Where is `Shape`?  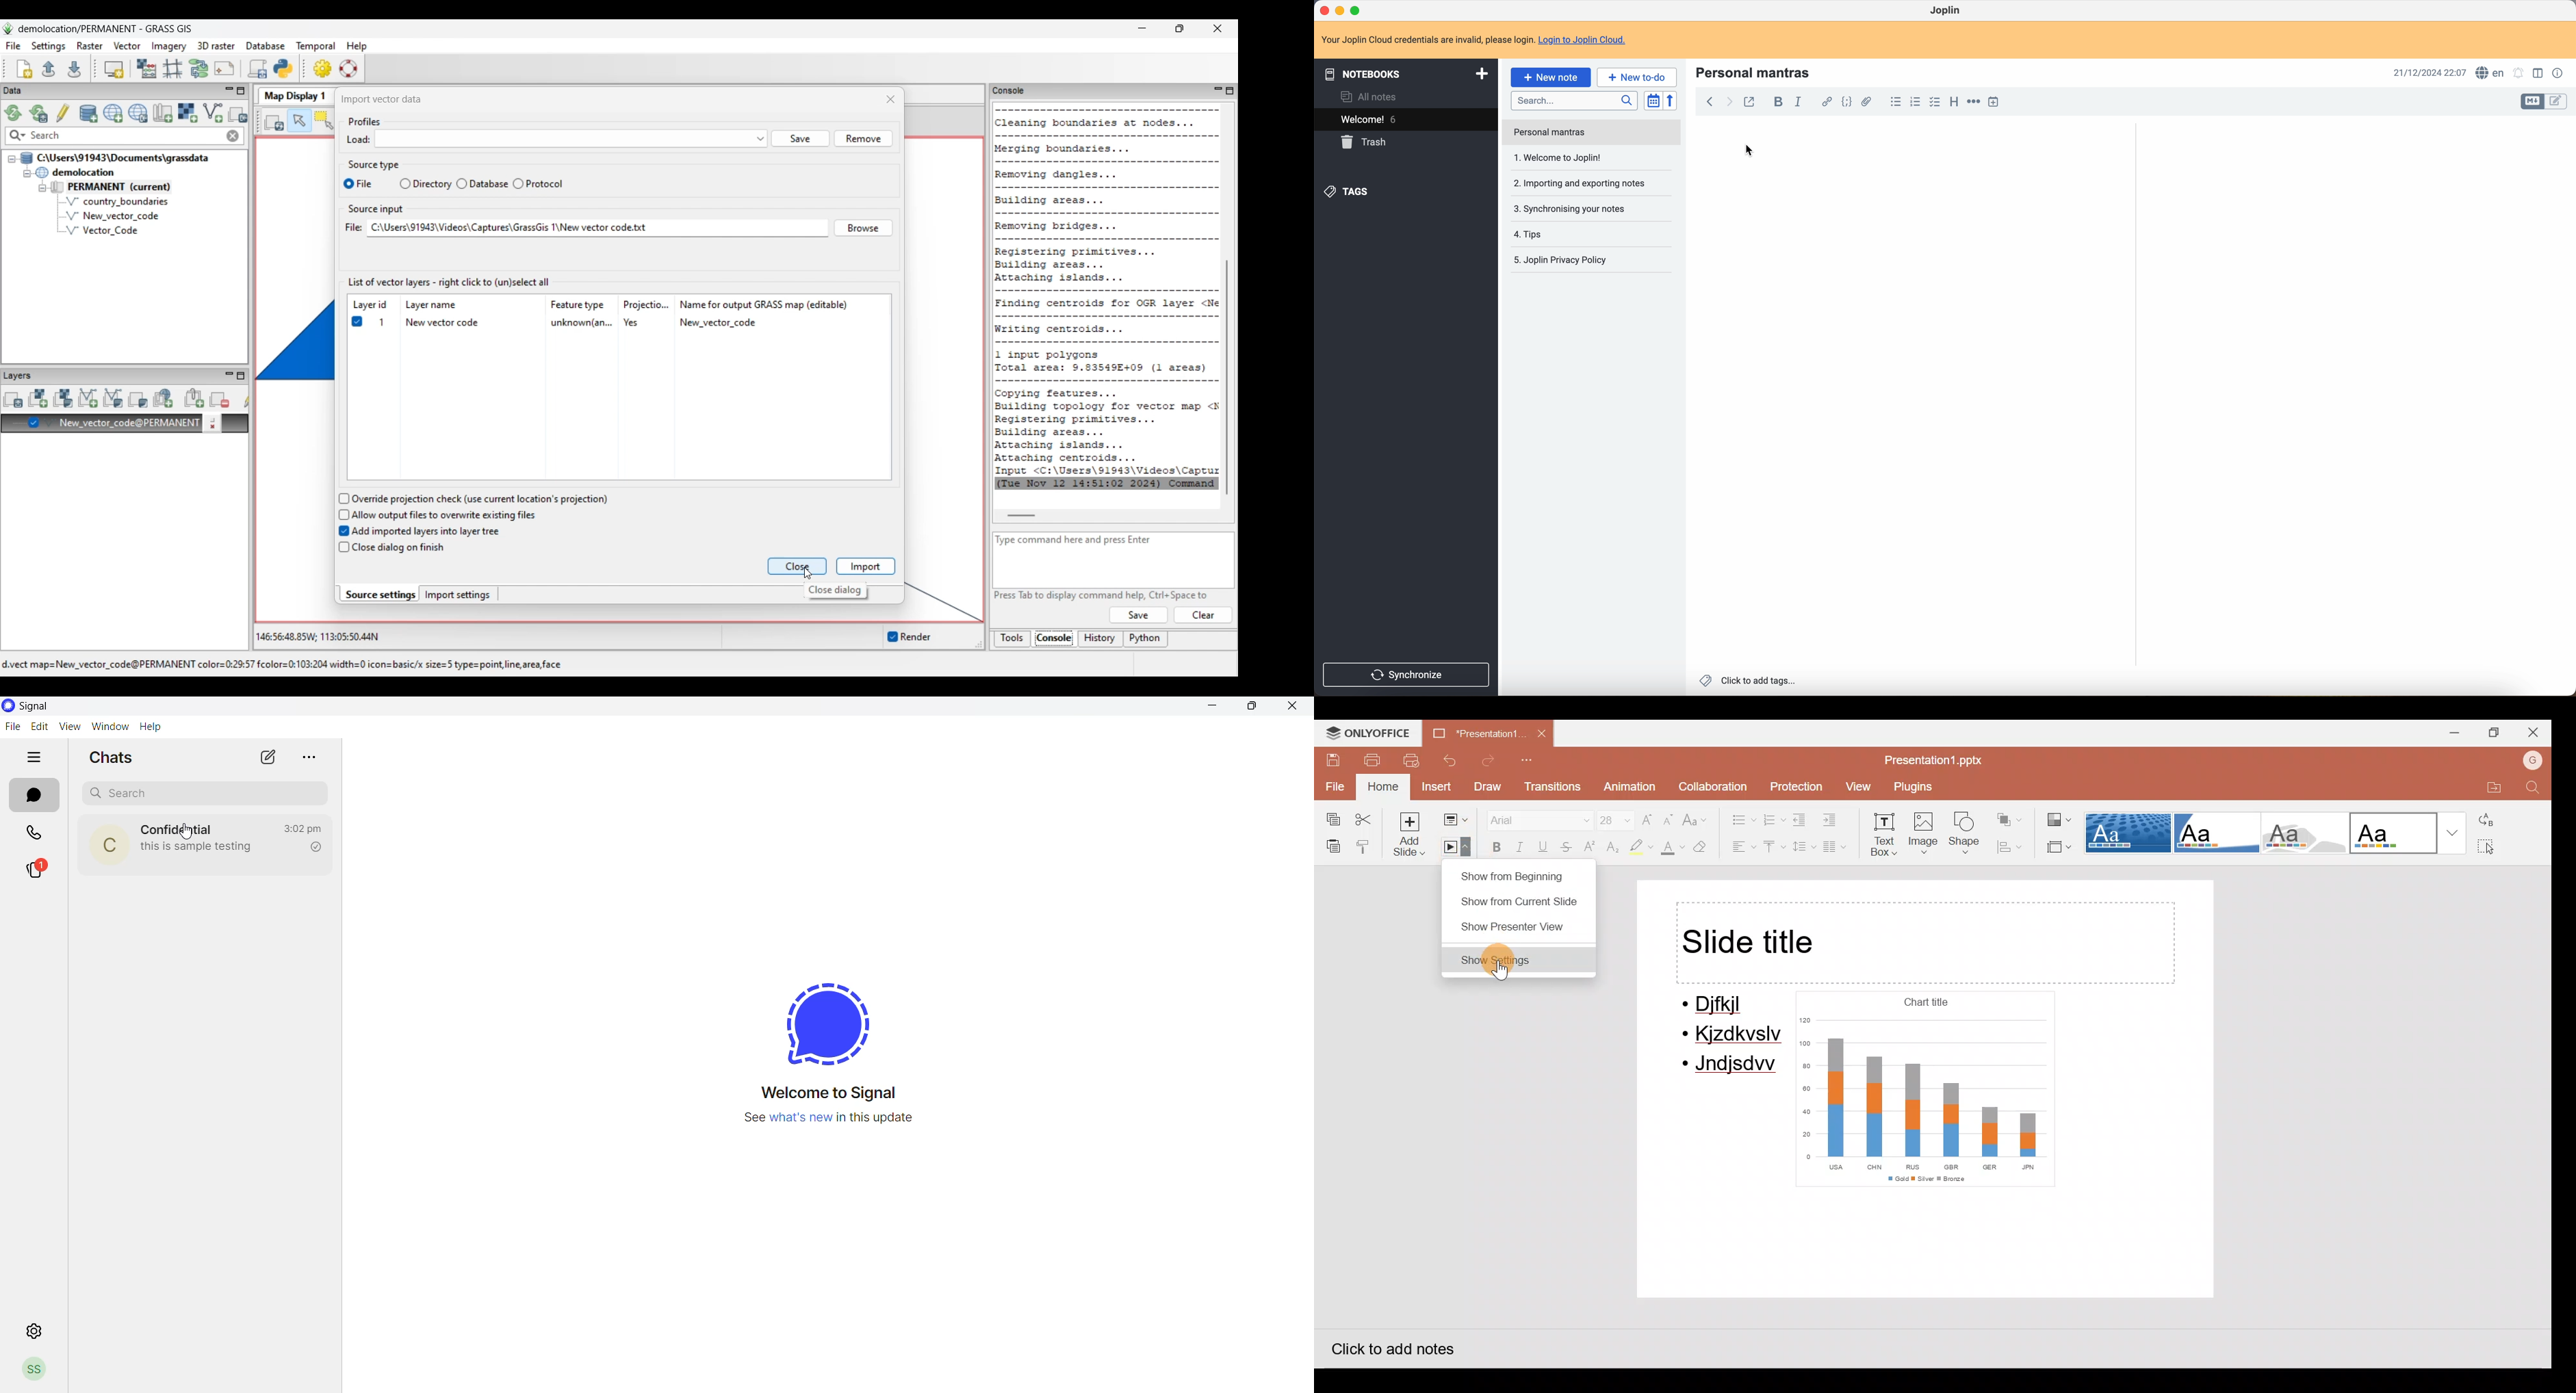
Shape is located at coordinates (1965, 835).